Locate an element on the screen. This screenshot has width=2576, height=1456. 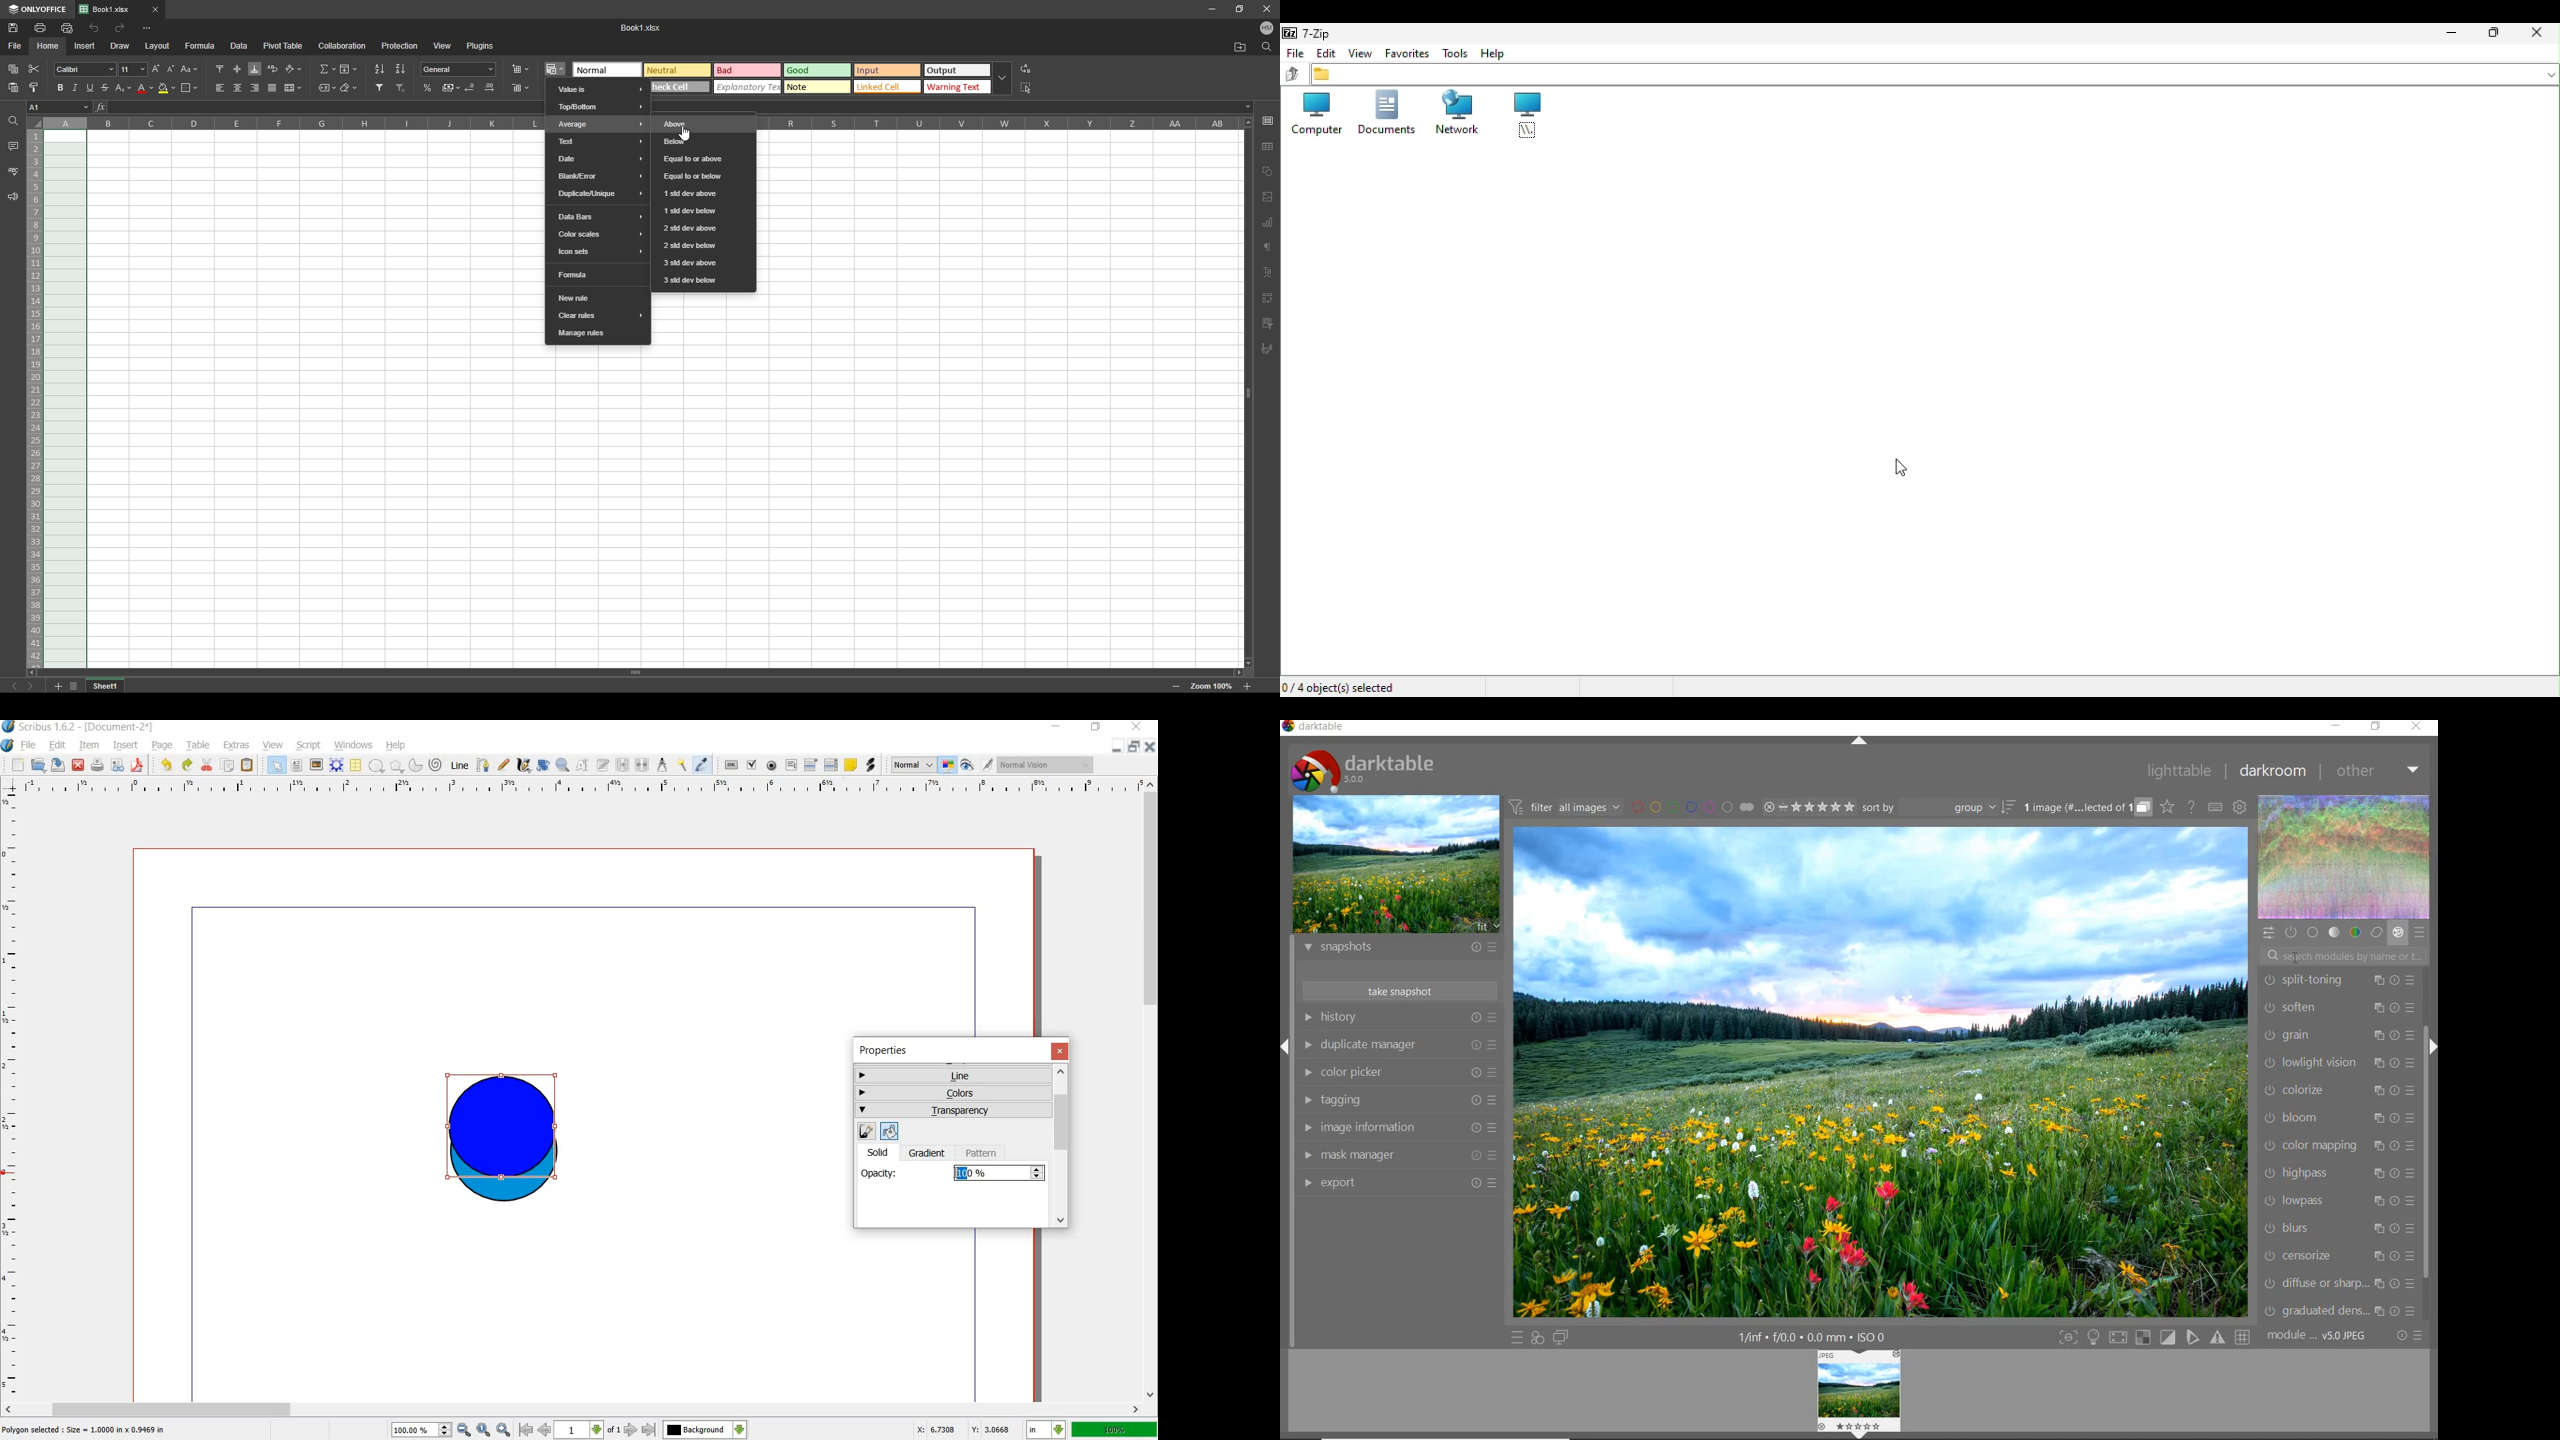
show global preferences is located at coordinates (2239, 807).